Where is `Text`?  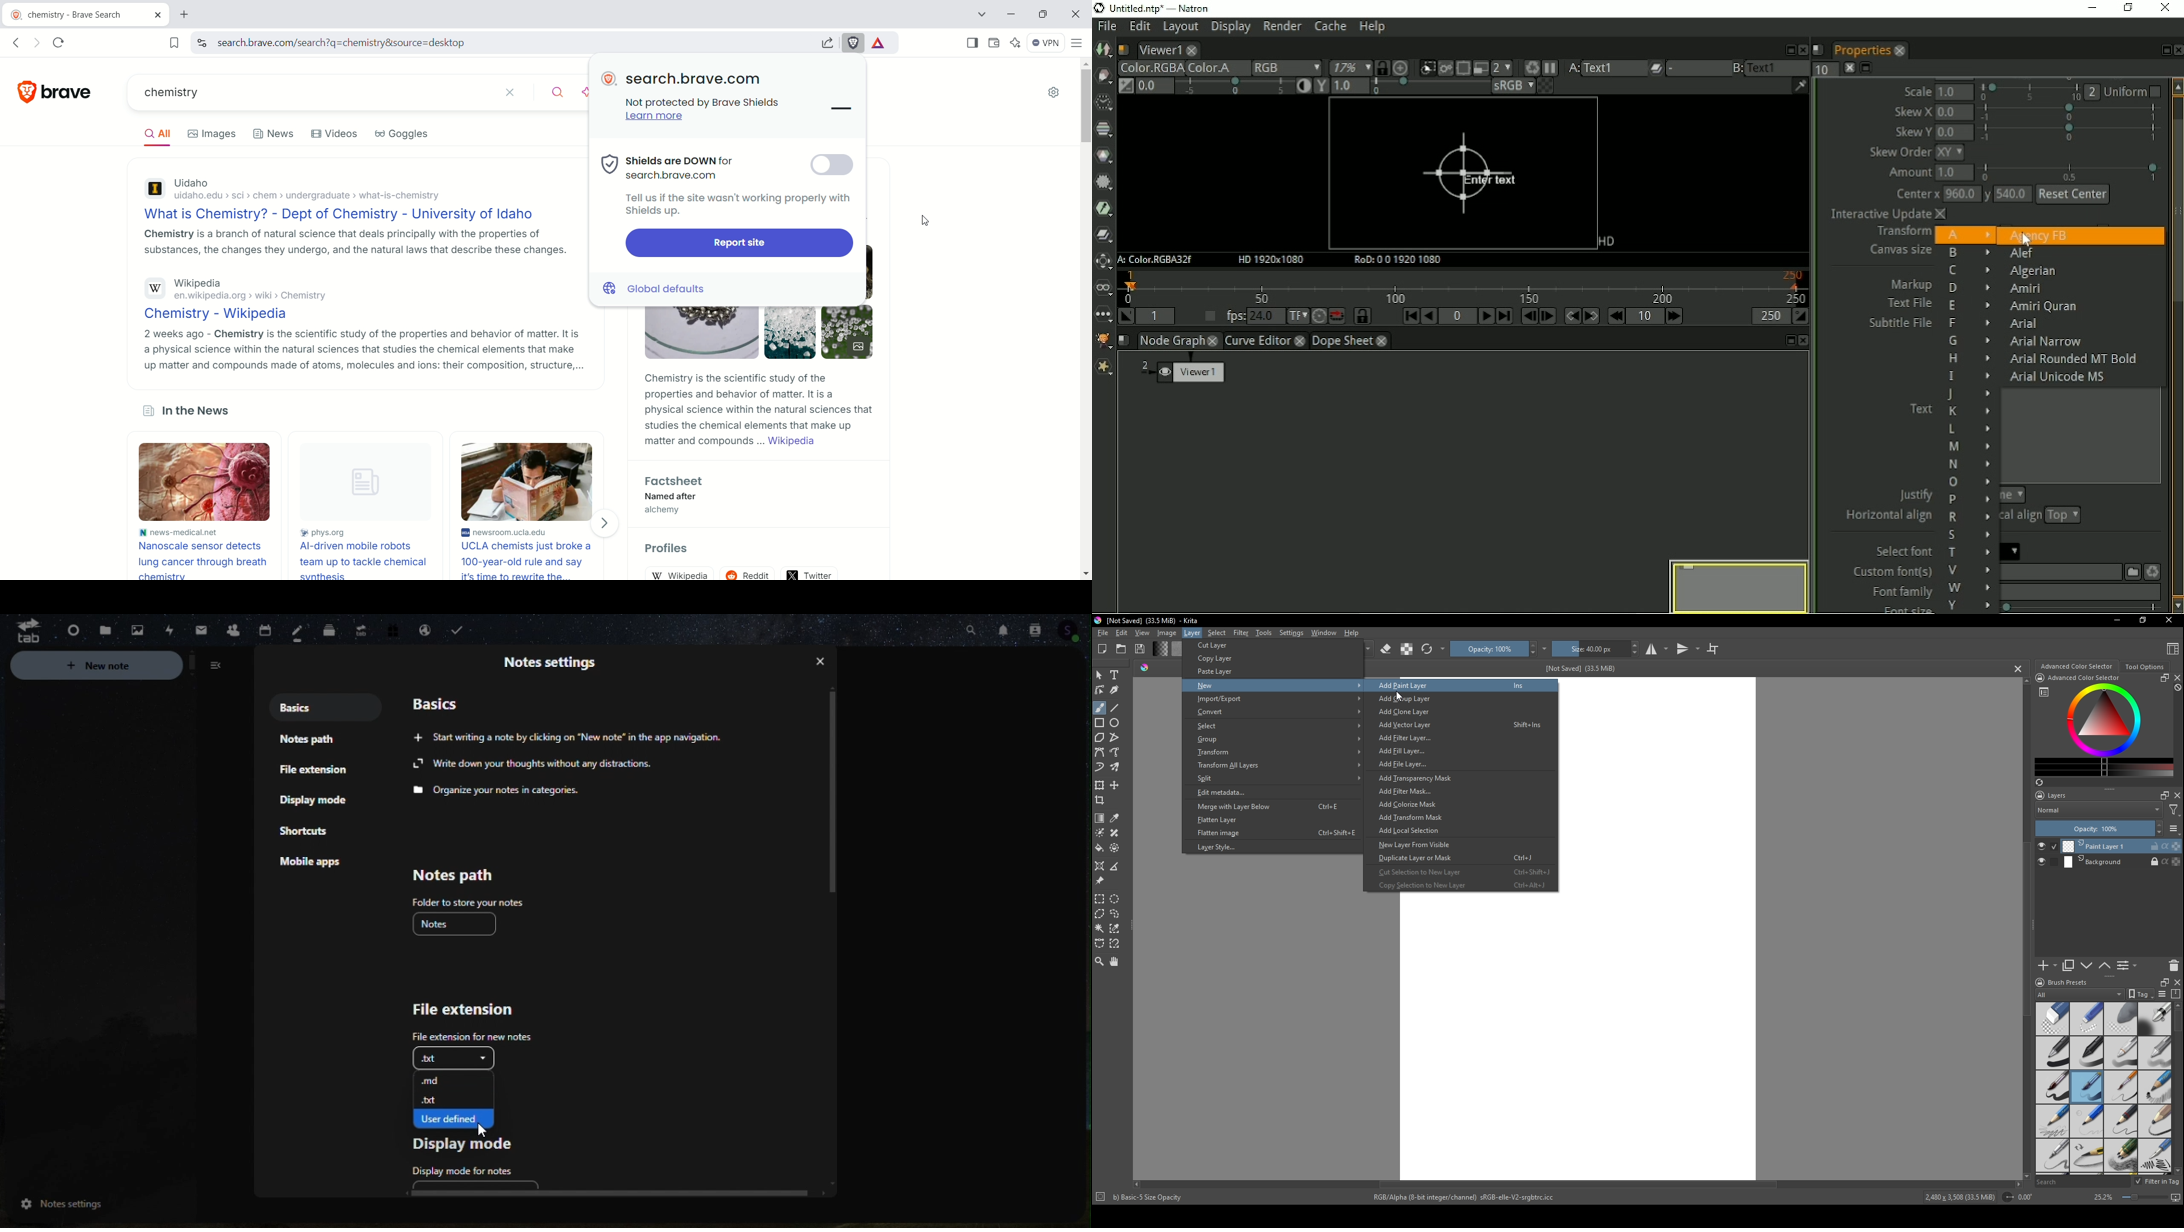
Text is located at coordinates (1116, 676).